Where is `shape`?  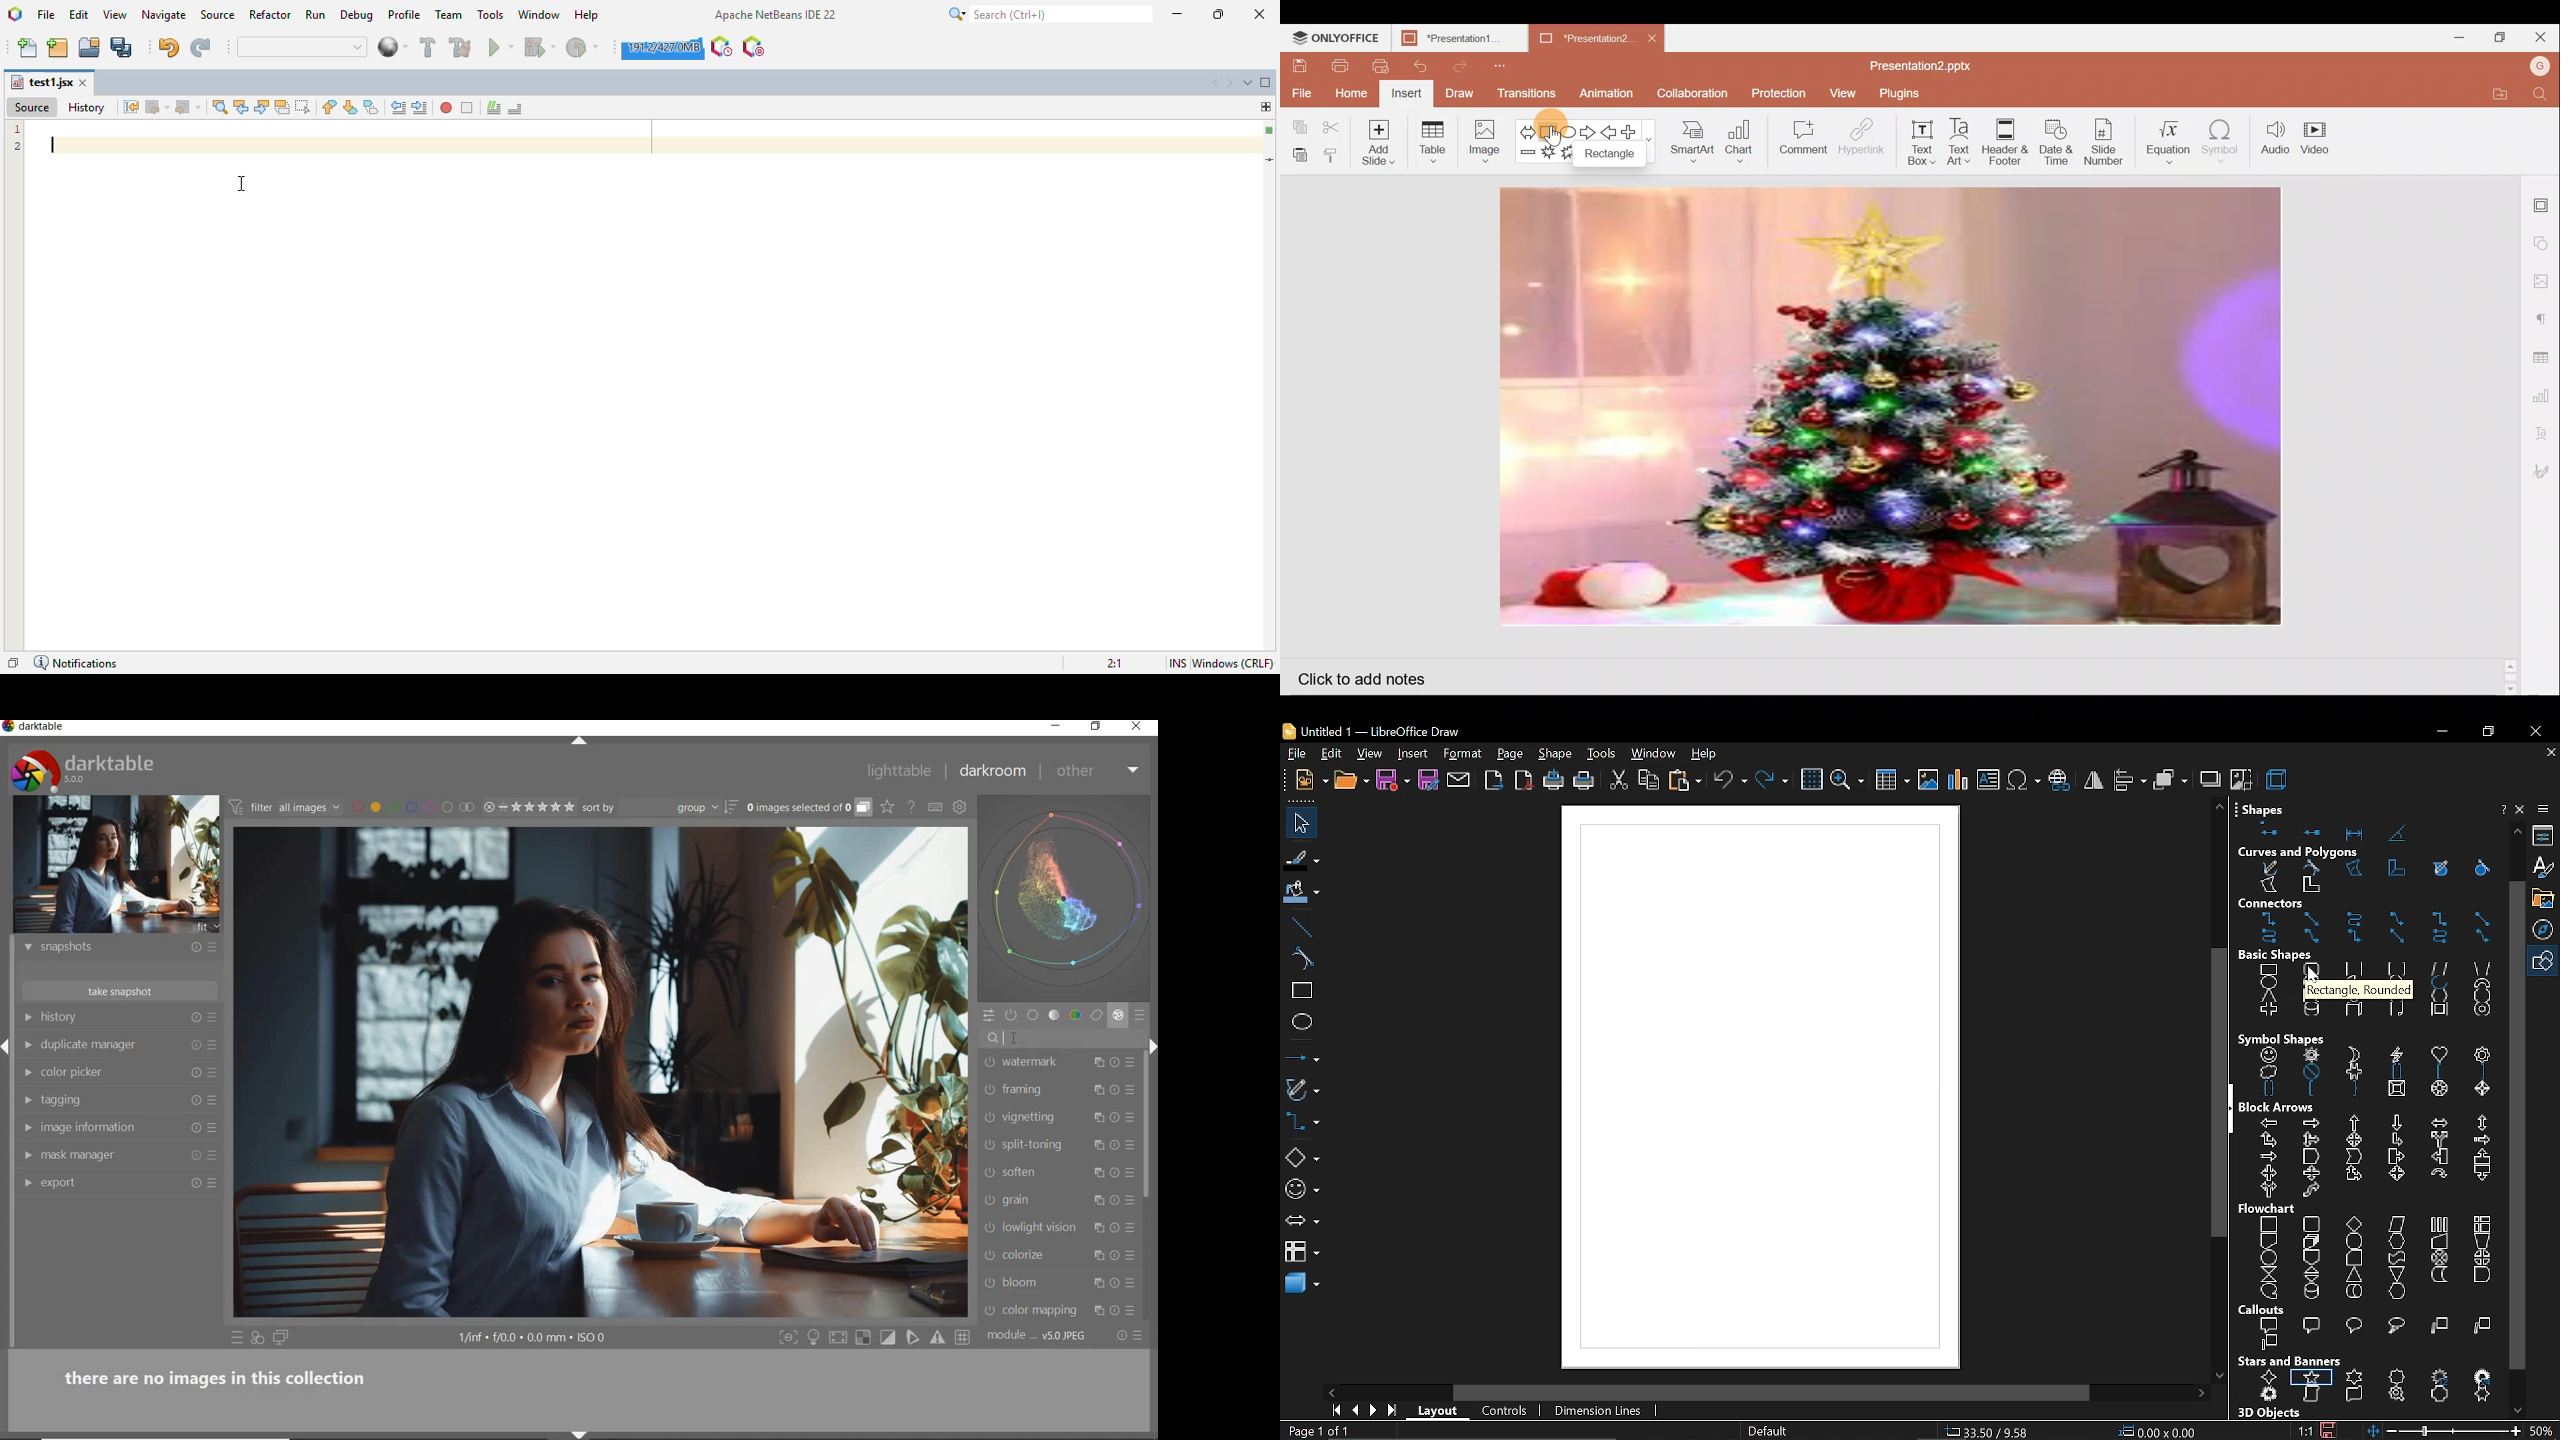
shape is located at coordinates (1557, 755).